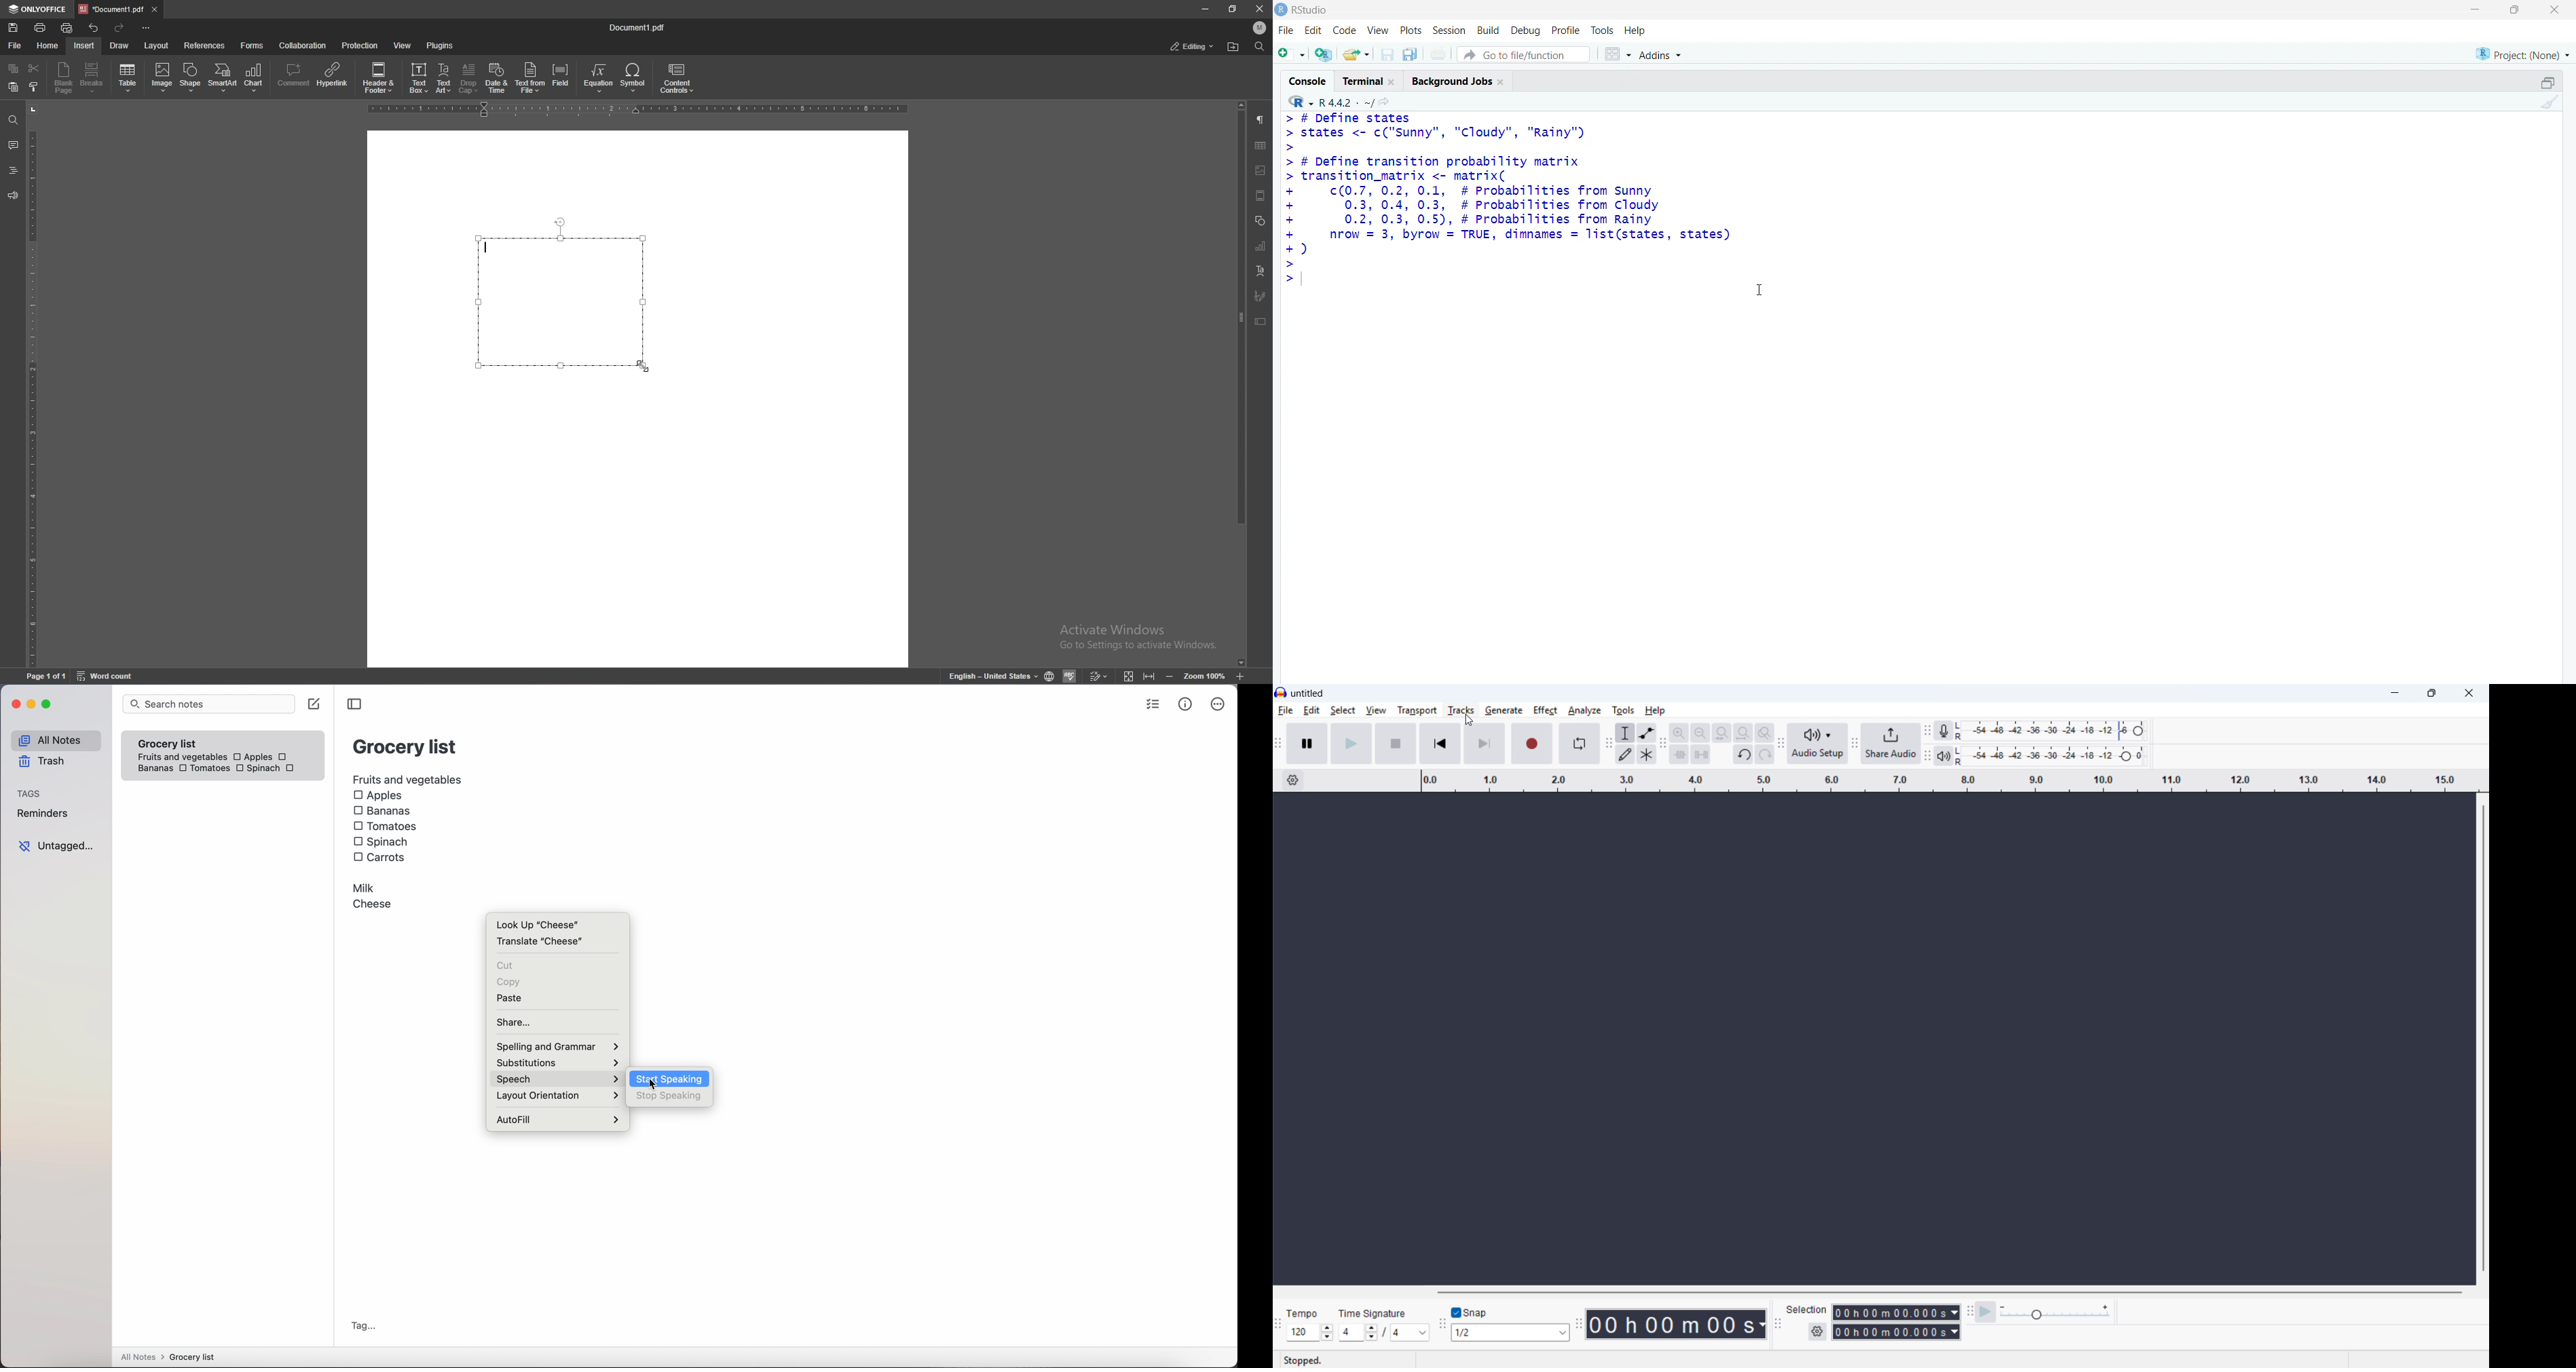 This screenshot has height=1372, width=2576. Describe the element at coordinates (1897, 1332) in the screenshot. I see `Selection end time` at that location.